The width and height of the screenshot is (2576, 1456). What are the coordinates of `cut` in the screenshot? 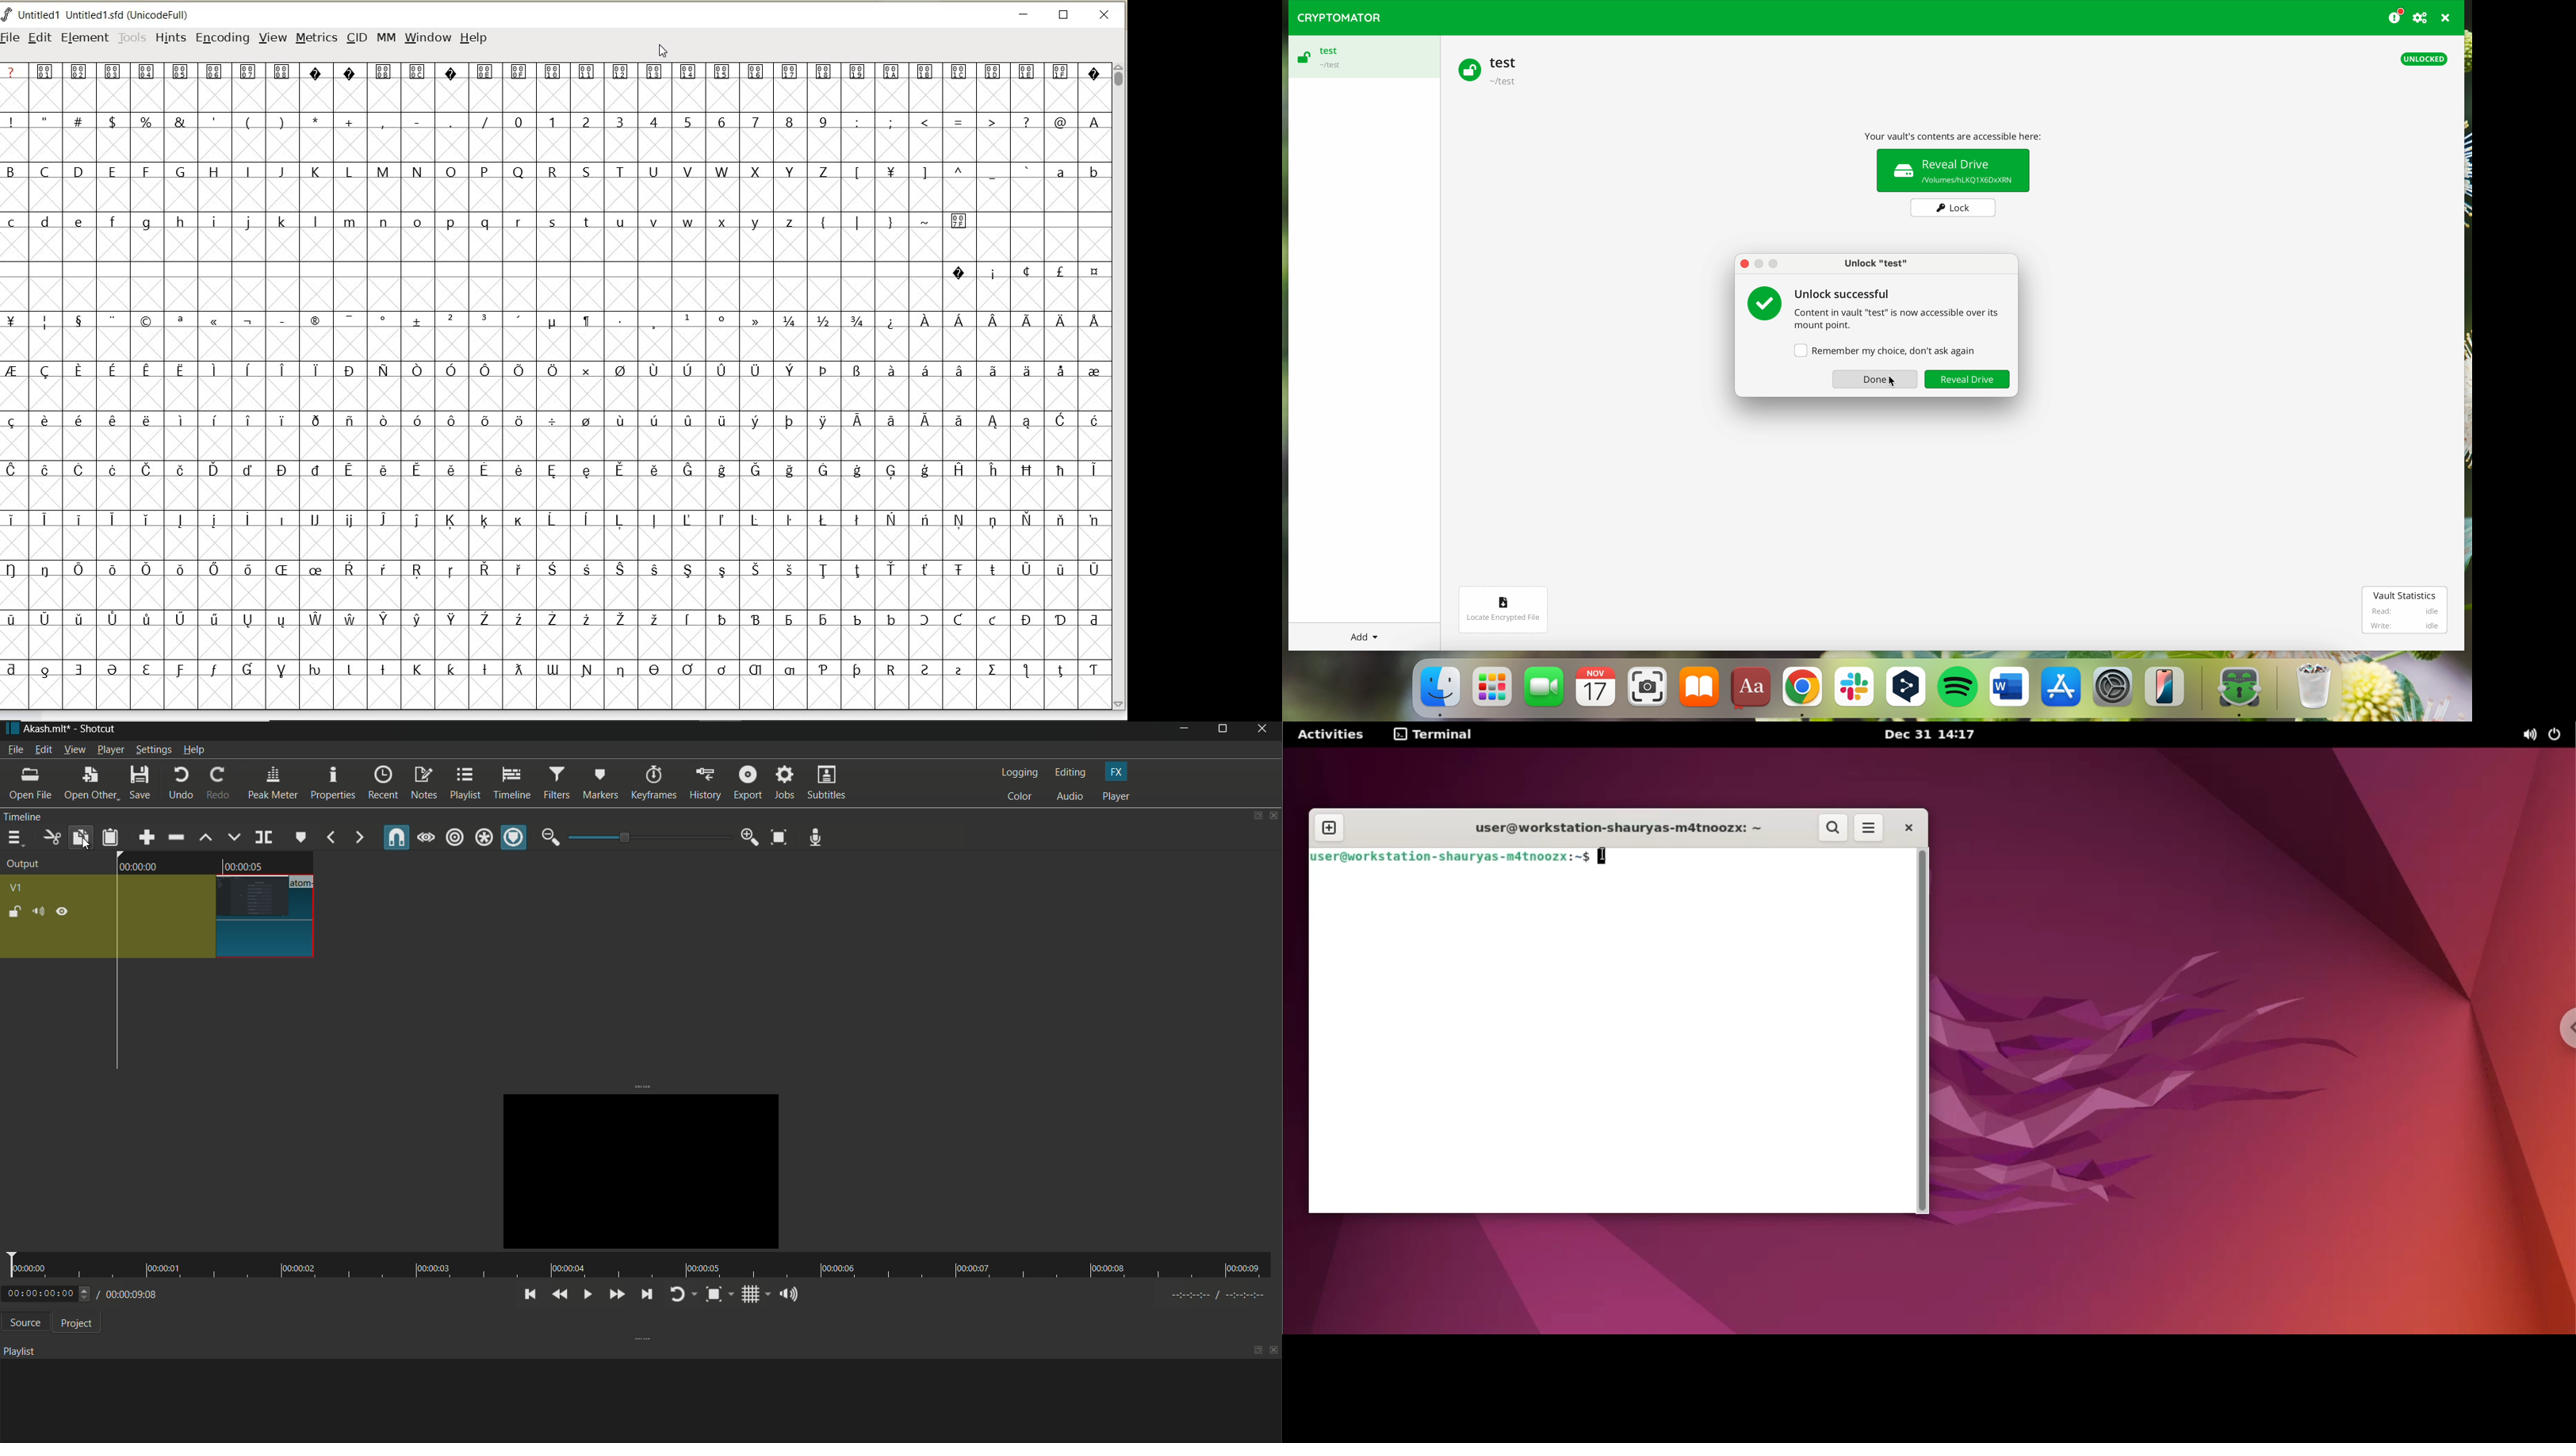 It's located at (50, 838).